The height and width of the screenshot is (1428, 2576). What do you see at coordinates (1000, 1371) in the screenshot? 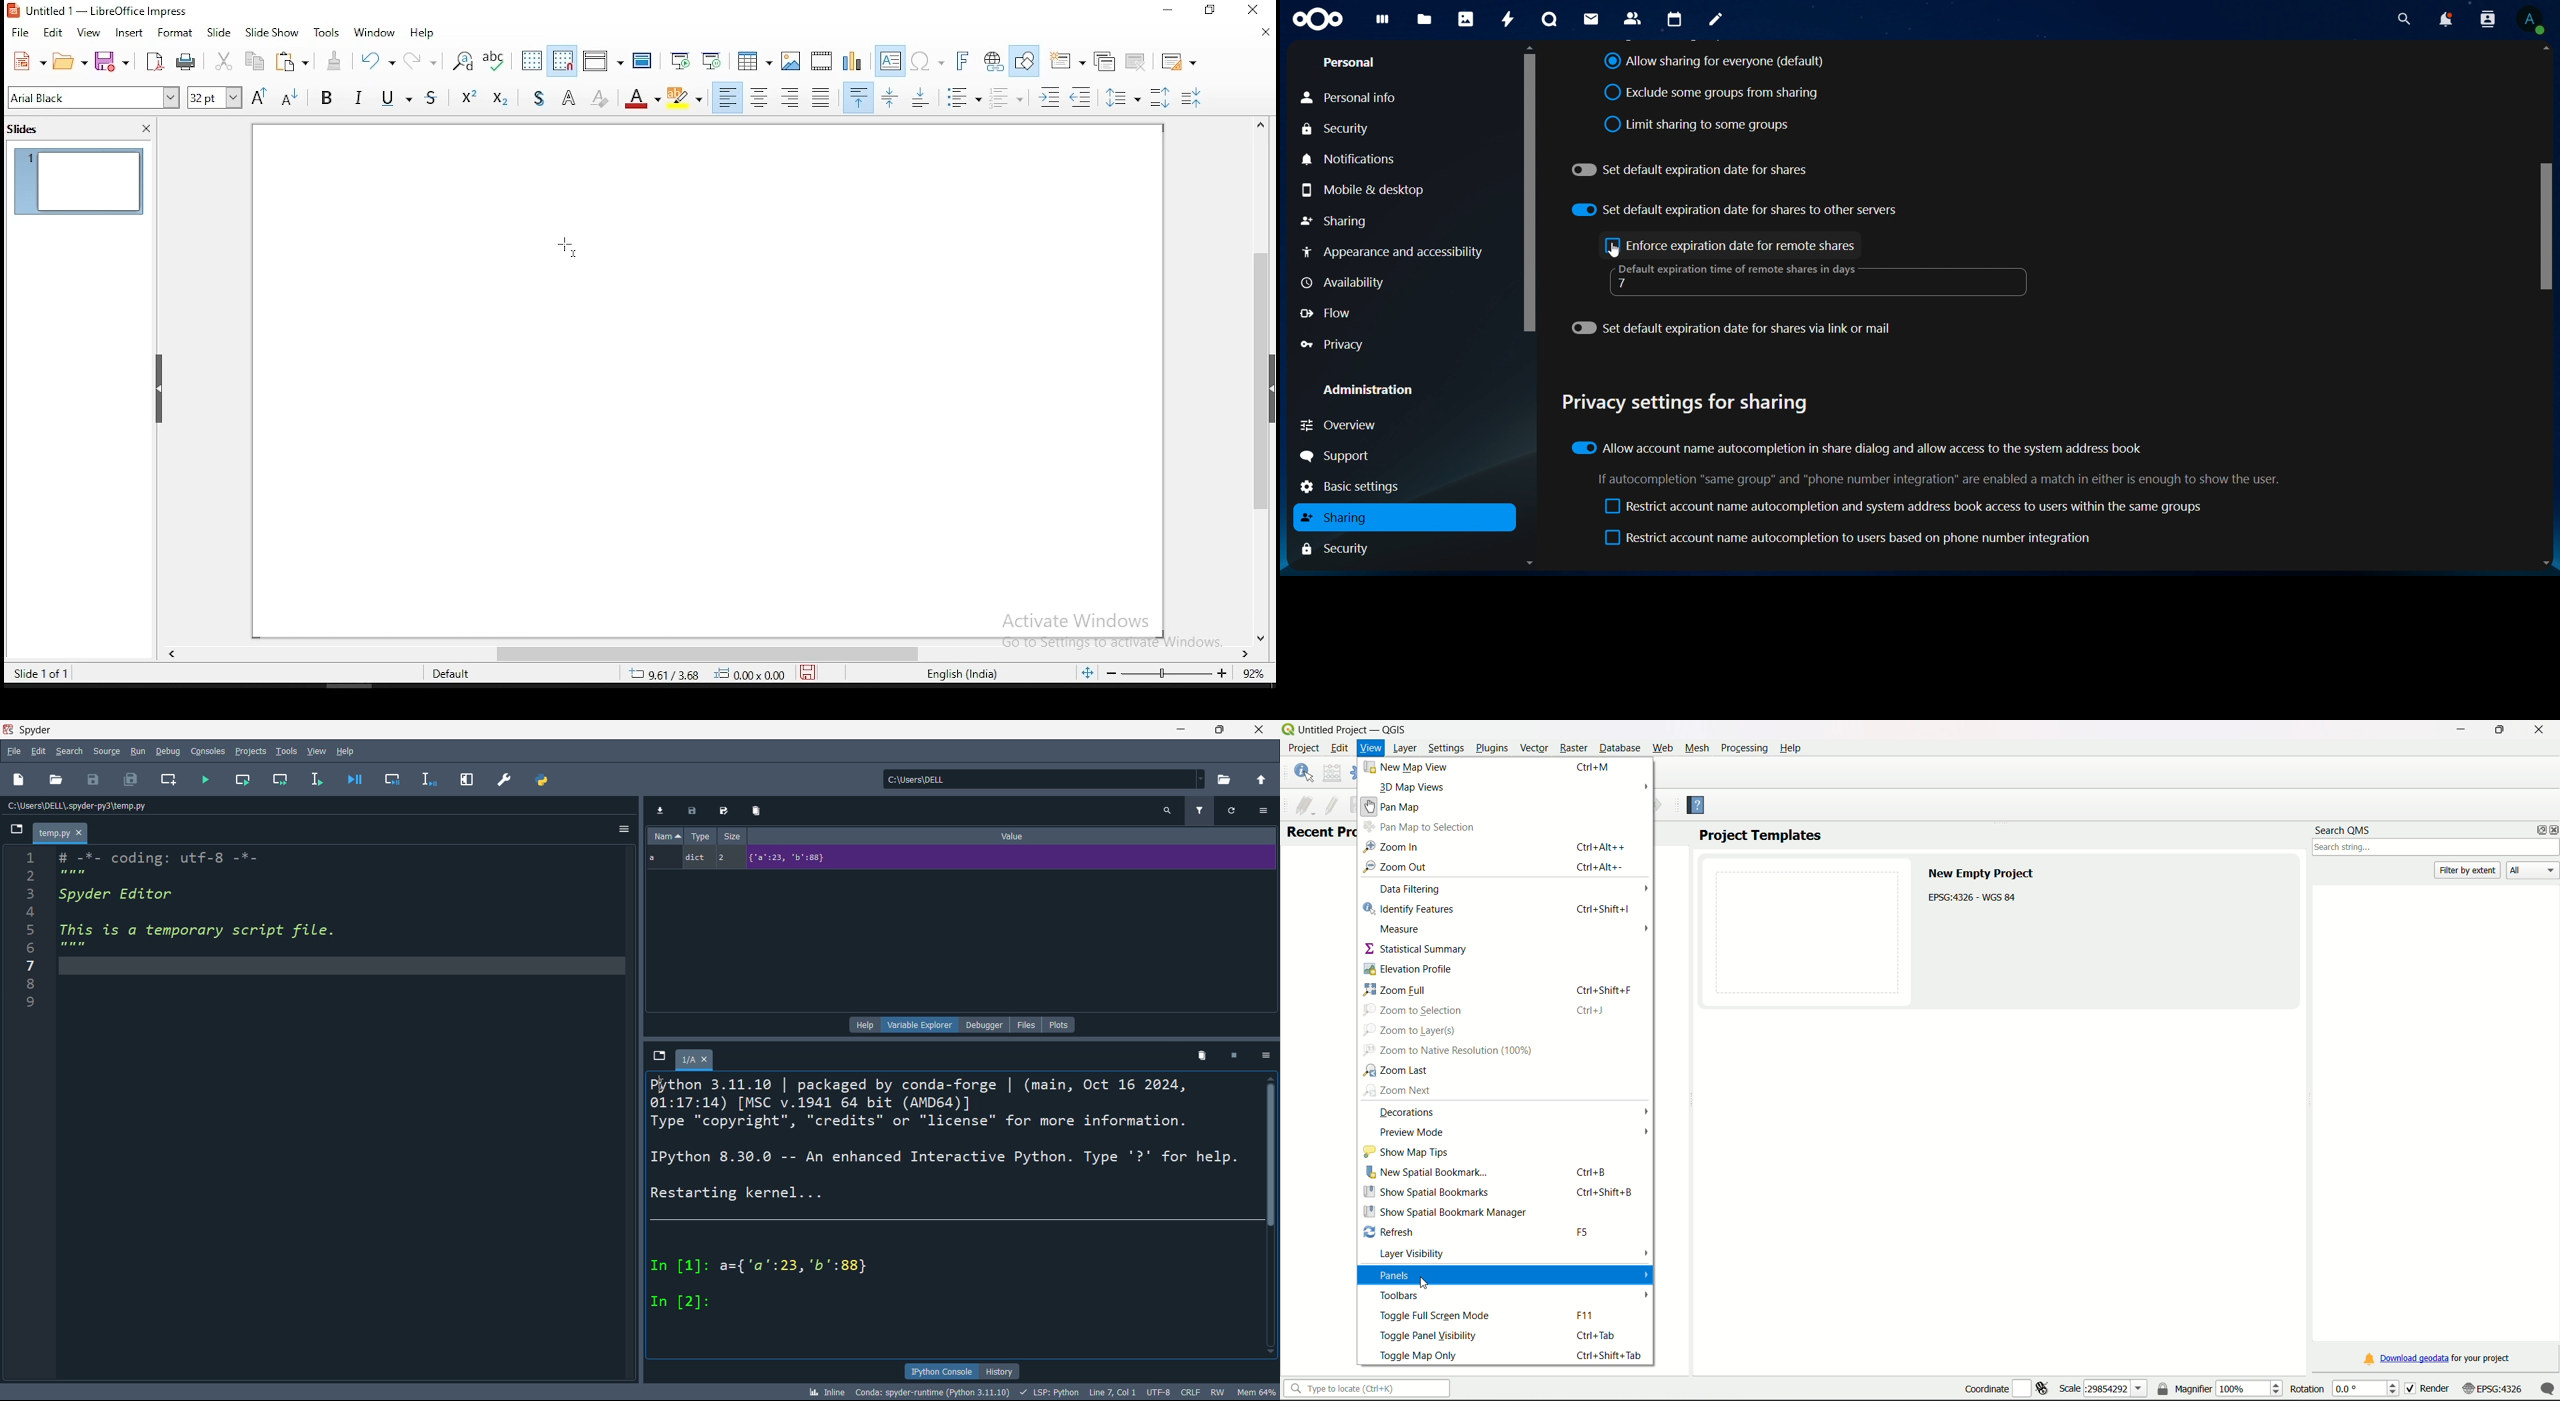
I see `history` at bounding box center [1000, 1371].